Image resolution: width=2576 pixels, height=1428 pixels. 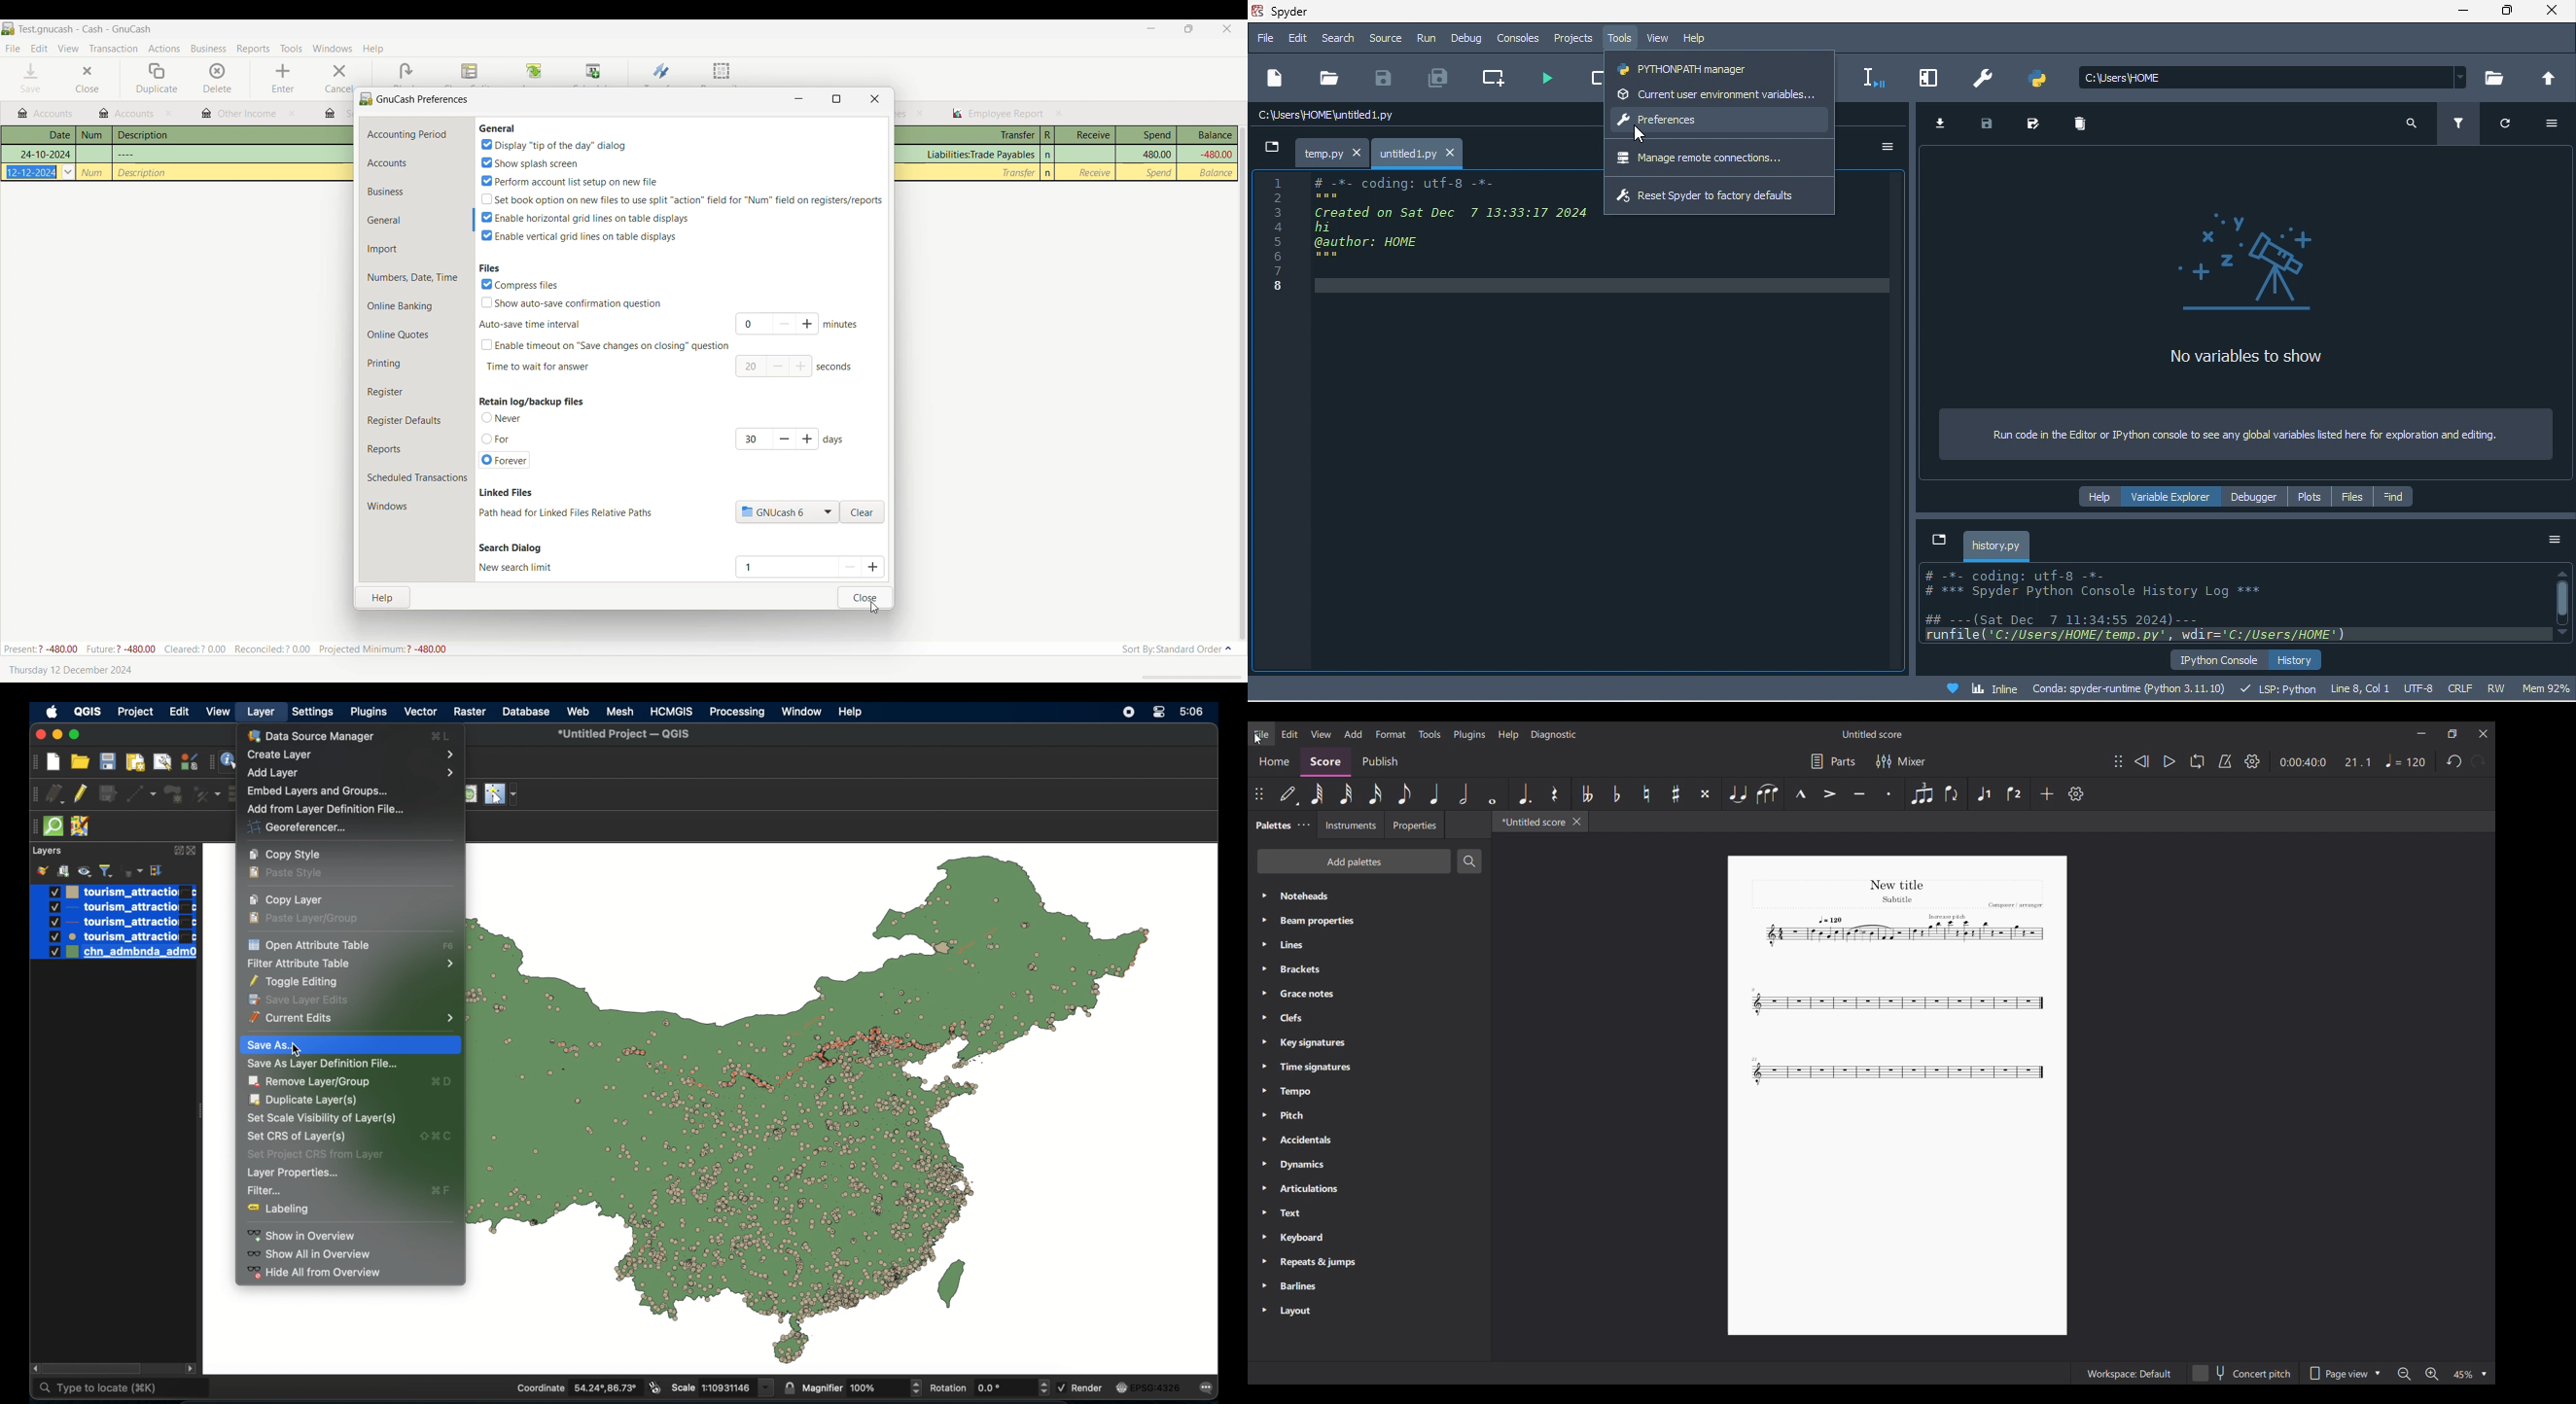 What do you see at coordinates (843, 324) in the screenshot?
I see `min` at bounding box center [843, 324].